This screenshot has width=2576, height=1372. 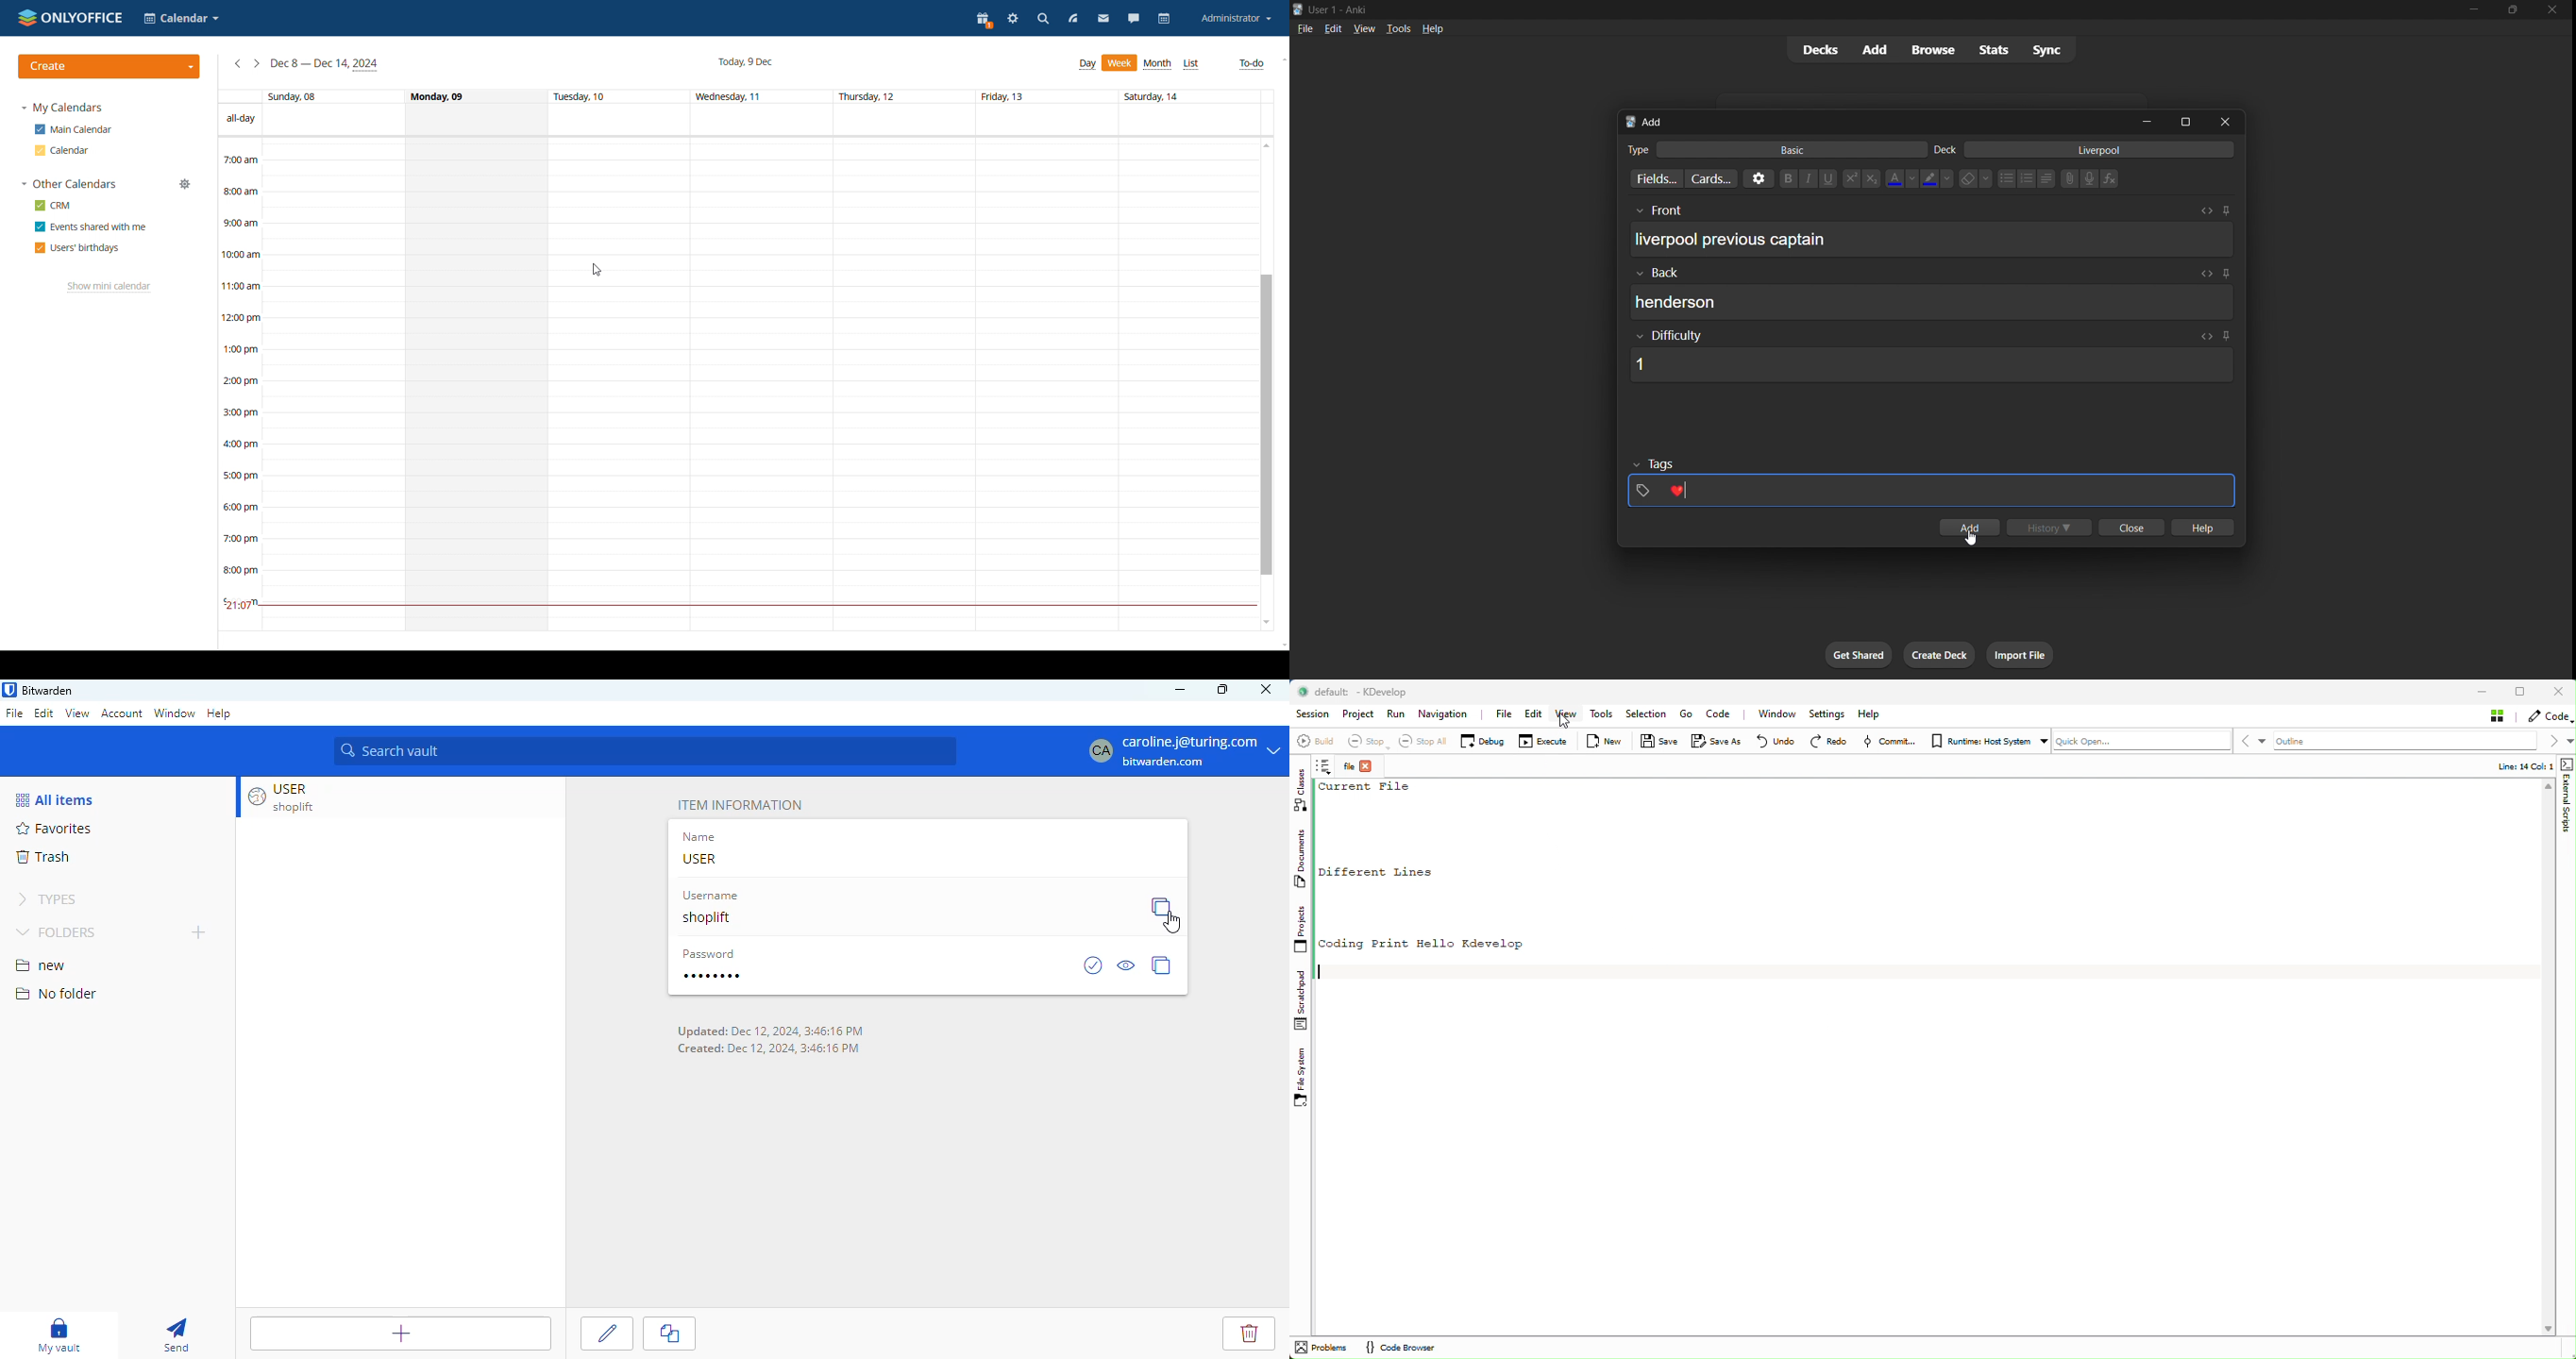 What do you see at coordinates (1649, 714) in the screenshot?
I see `Selection` at bounding box center [1649, 714].